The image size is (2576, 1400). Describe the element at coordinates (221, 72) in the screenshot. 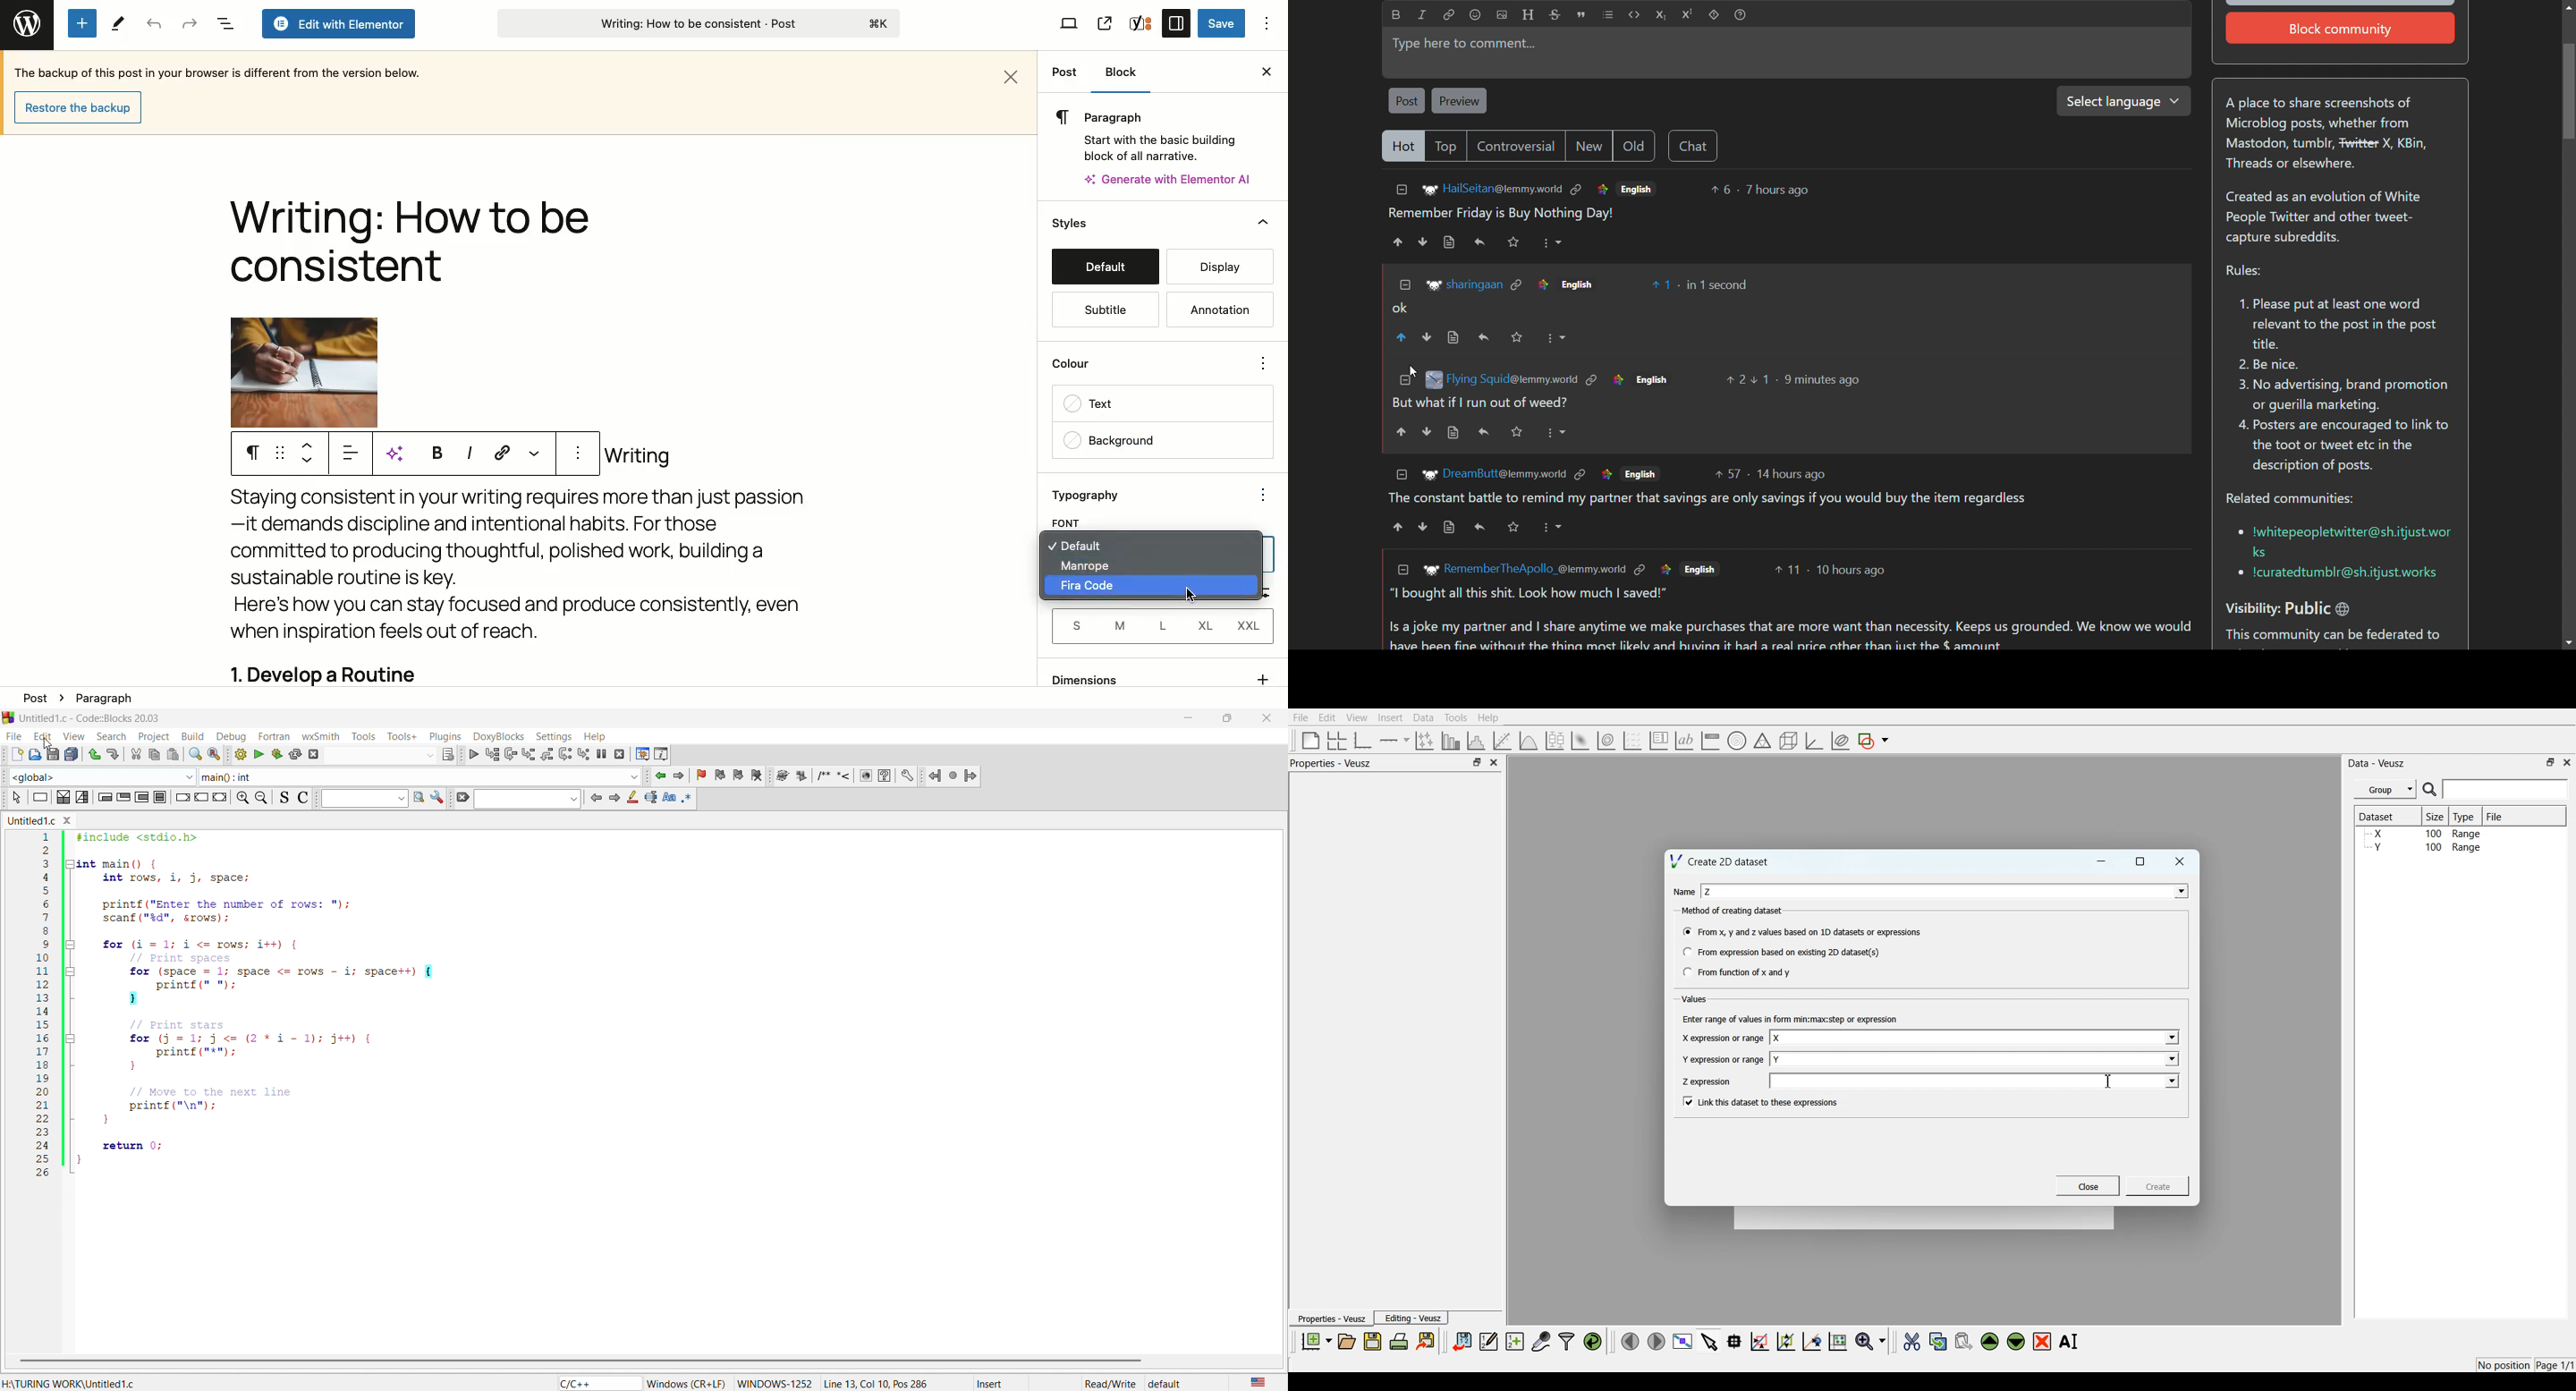

I see `Backup text` at that location.